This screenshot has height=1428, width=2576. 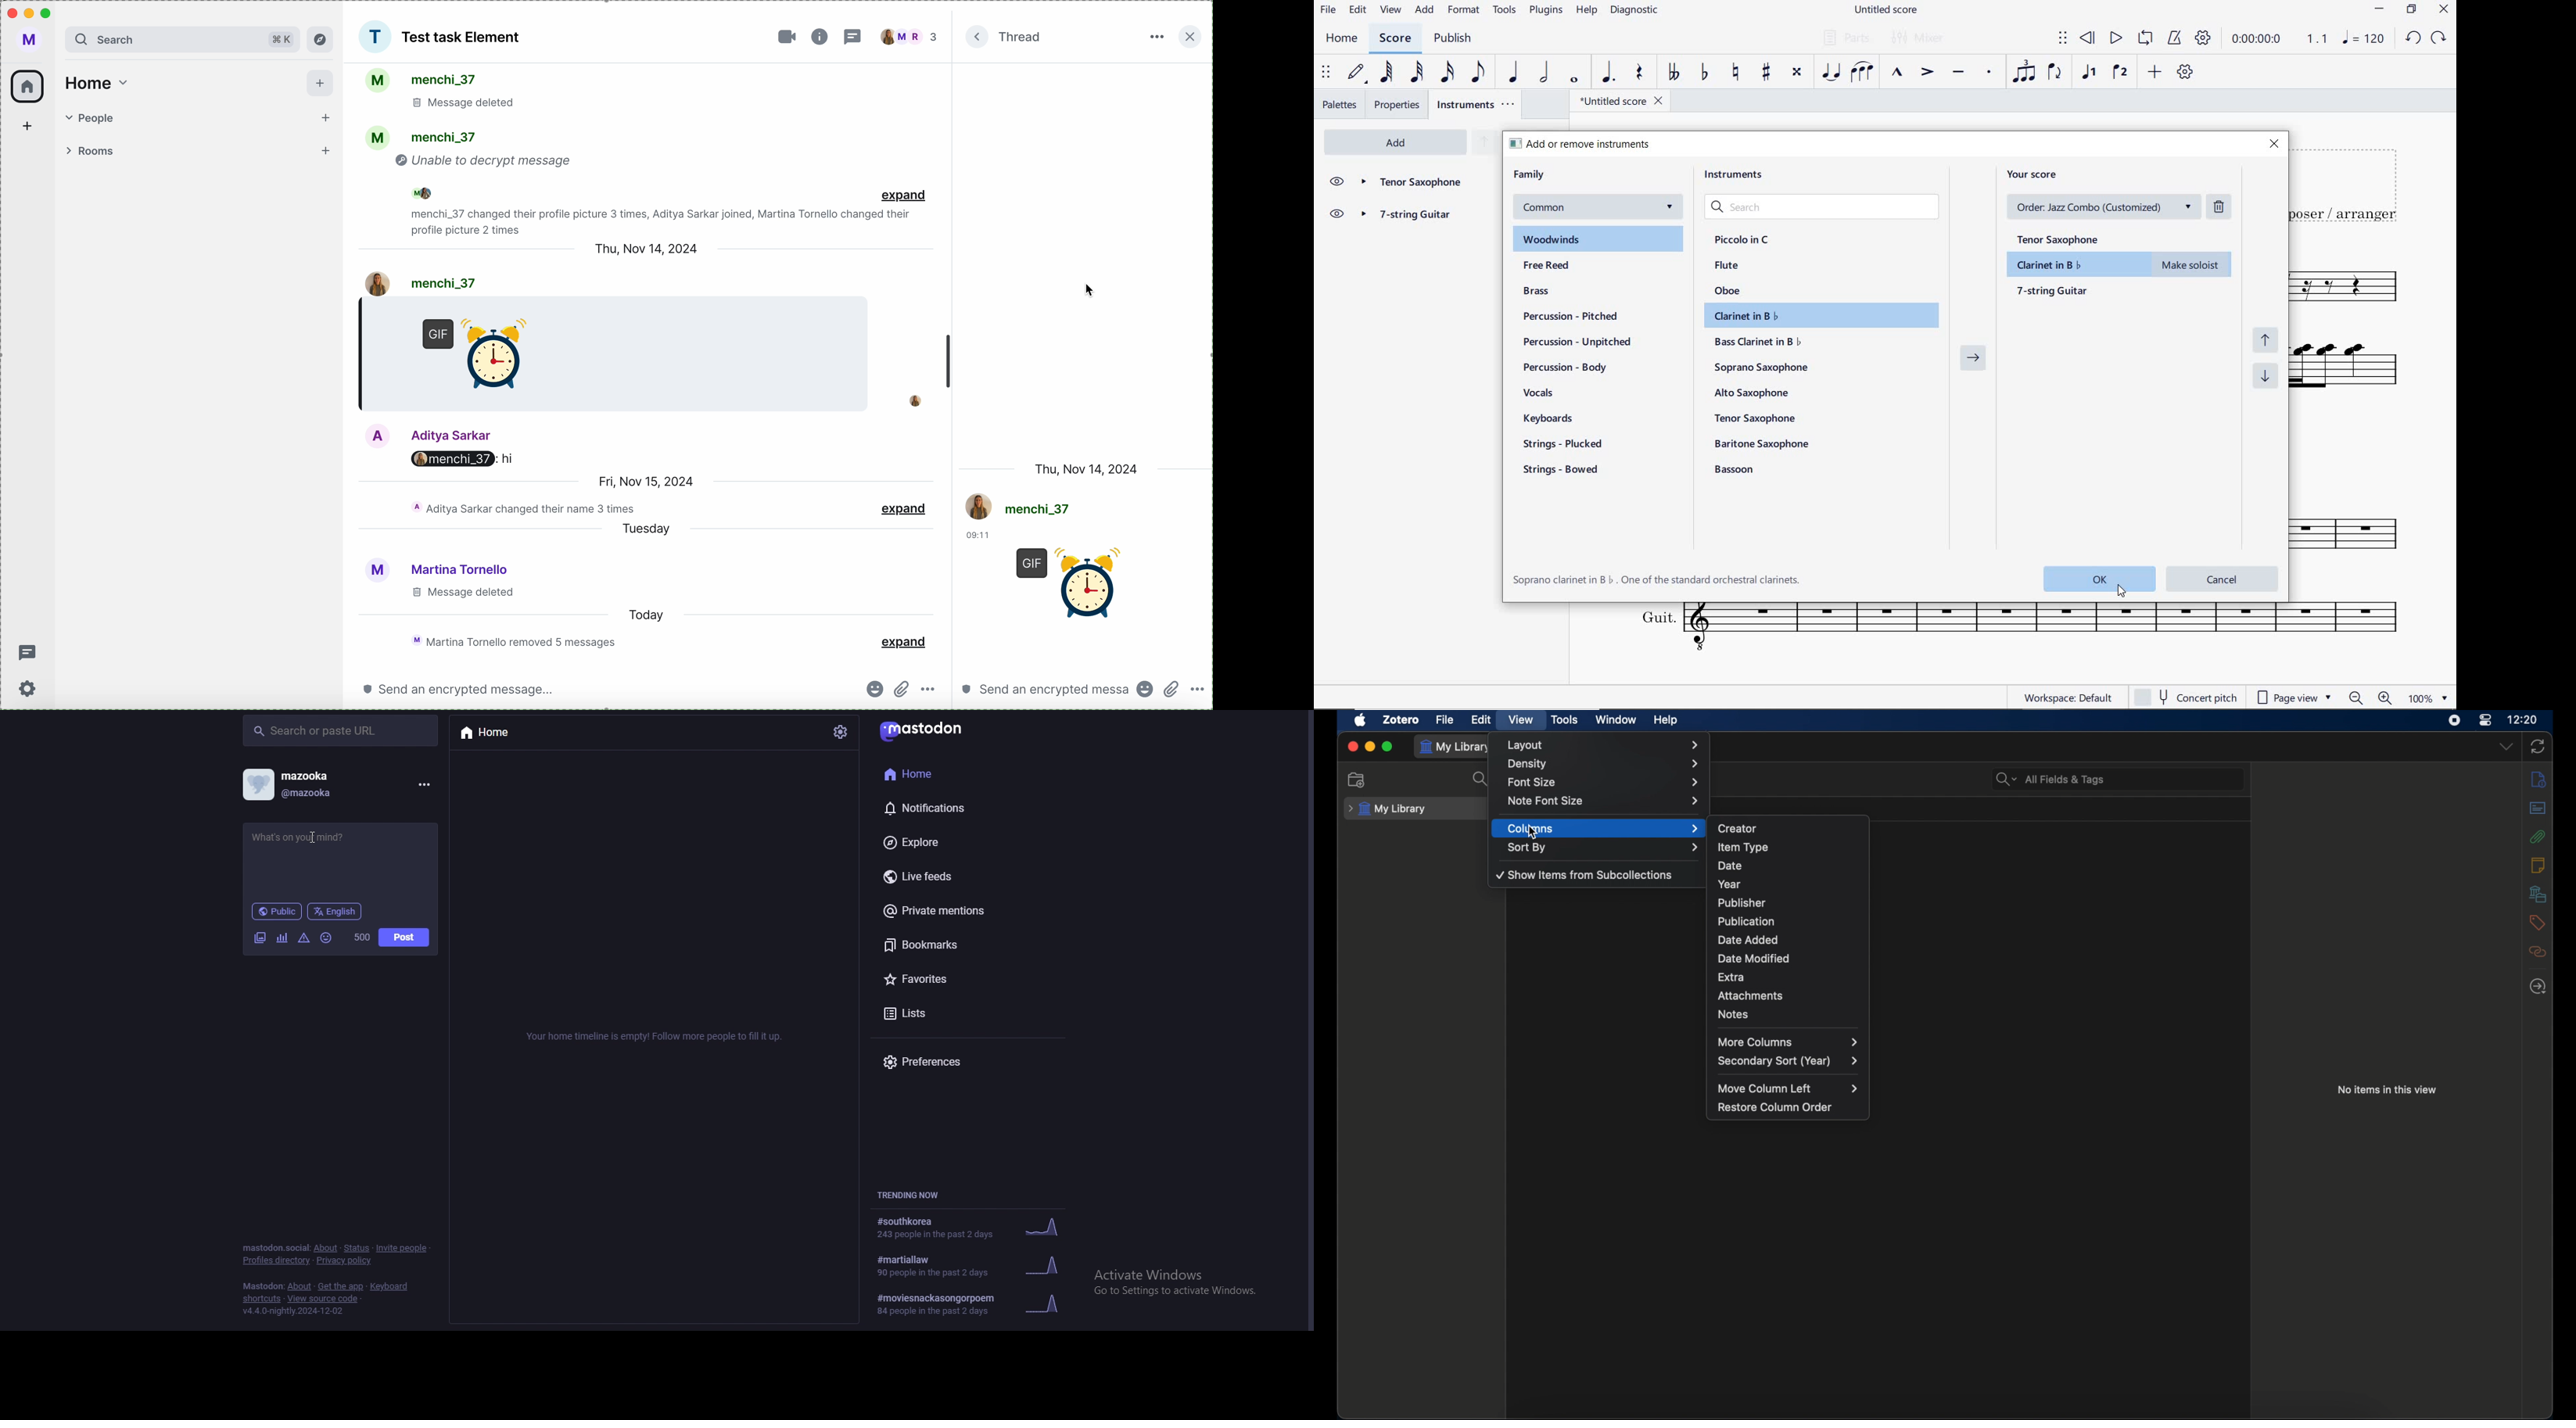 What do you see at coordinates (2054, 290) in the screenshot?
I see `7-string guitar` at bounding box center [2054, 290].